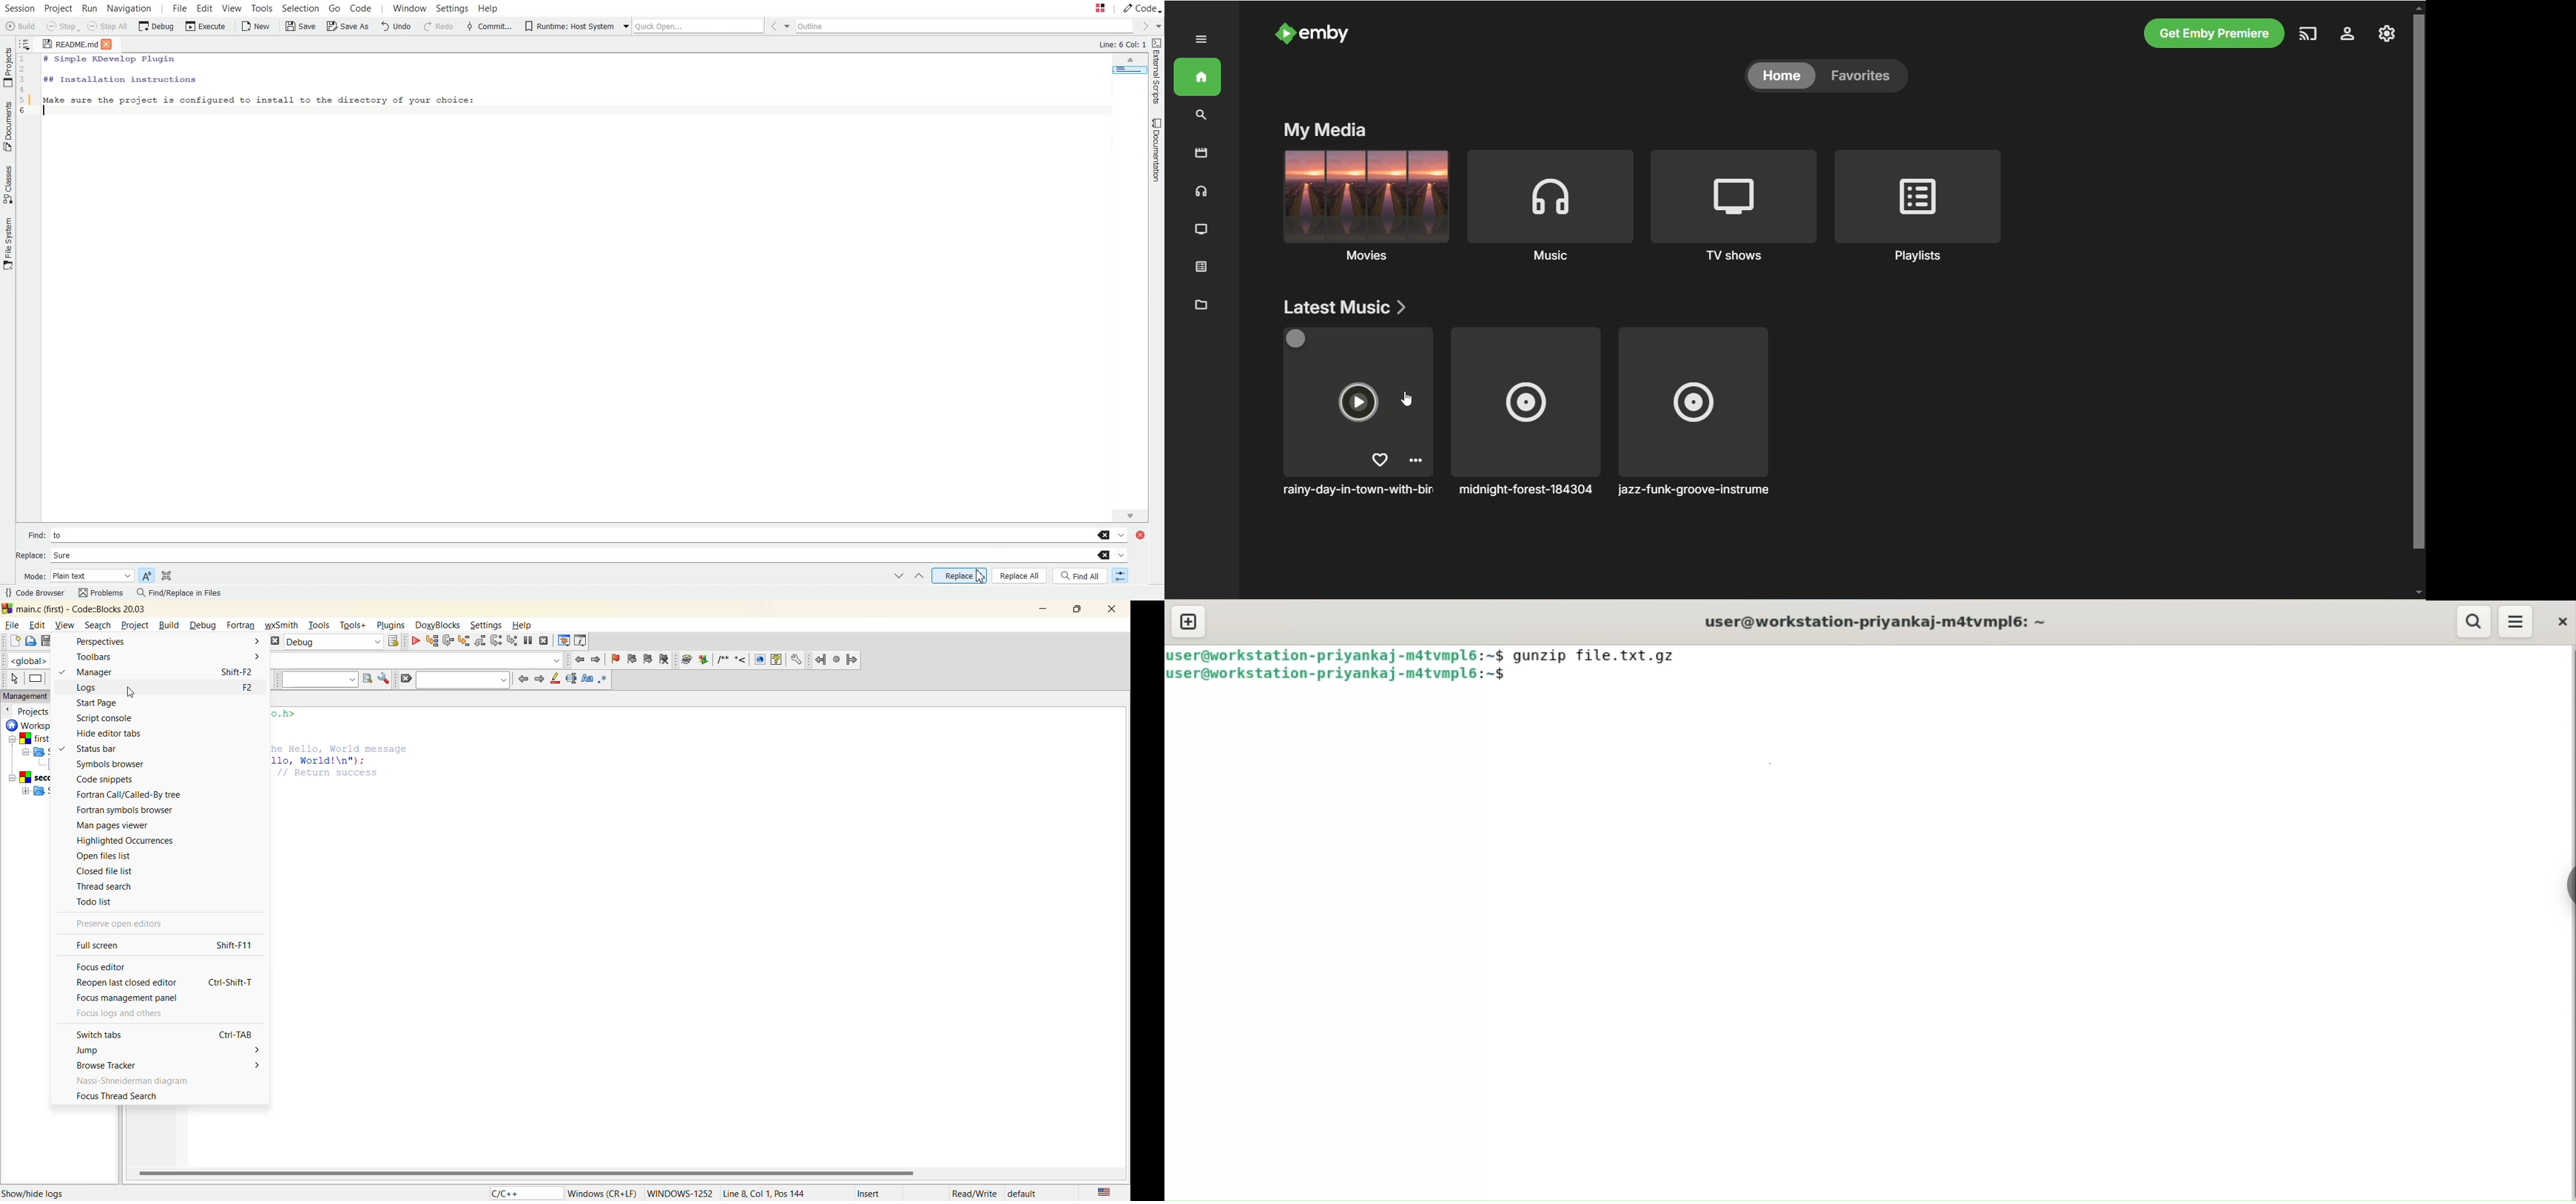 This screenshot has height=1204, width=2576. I want to click on help, so click(523, 626).